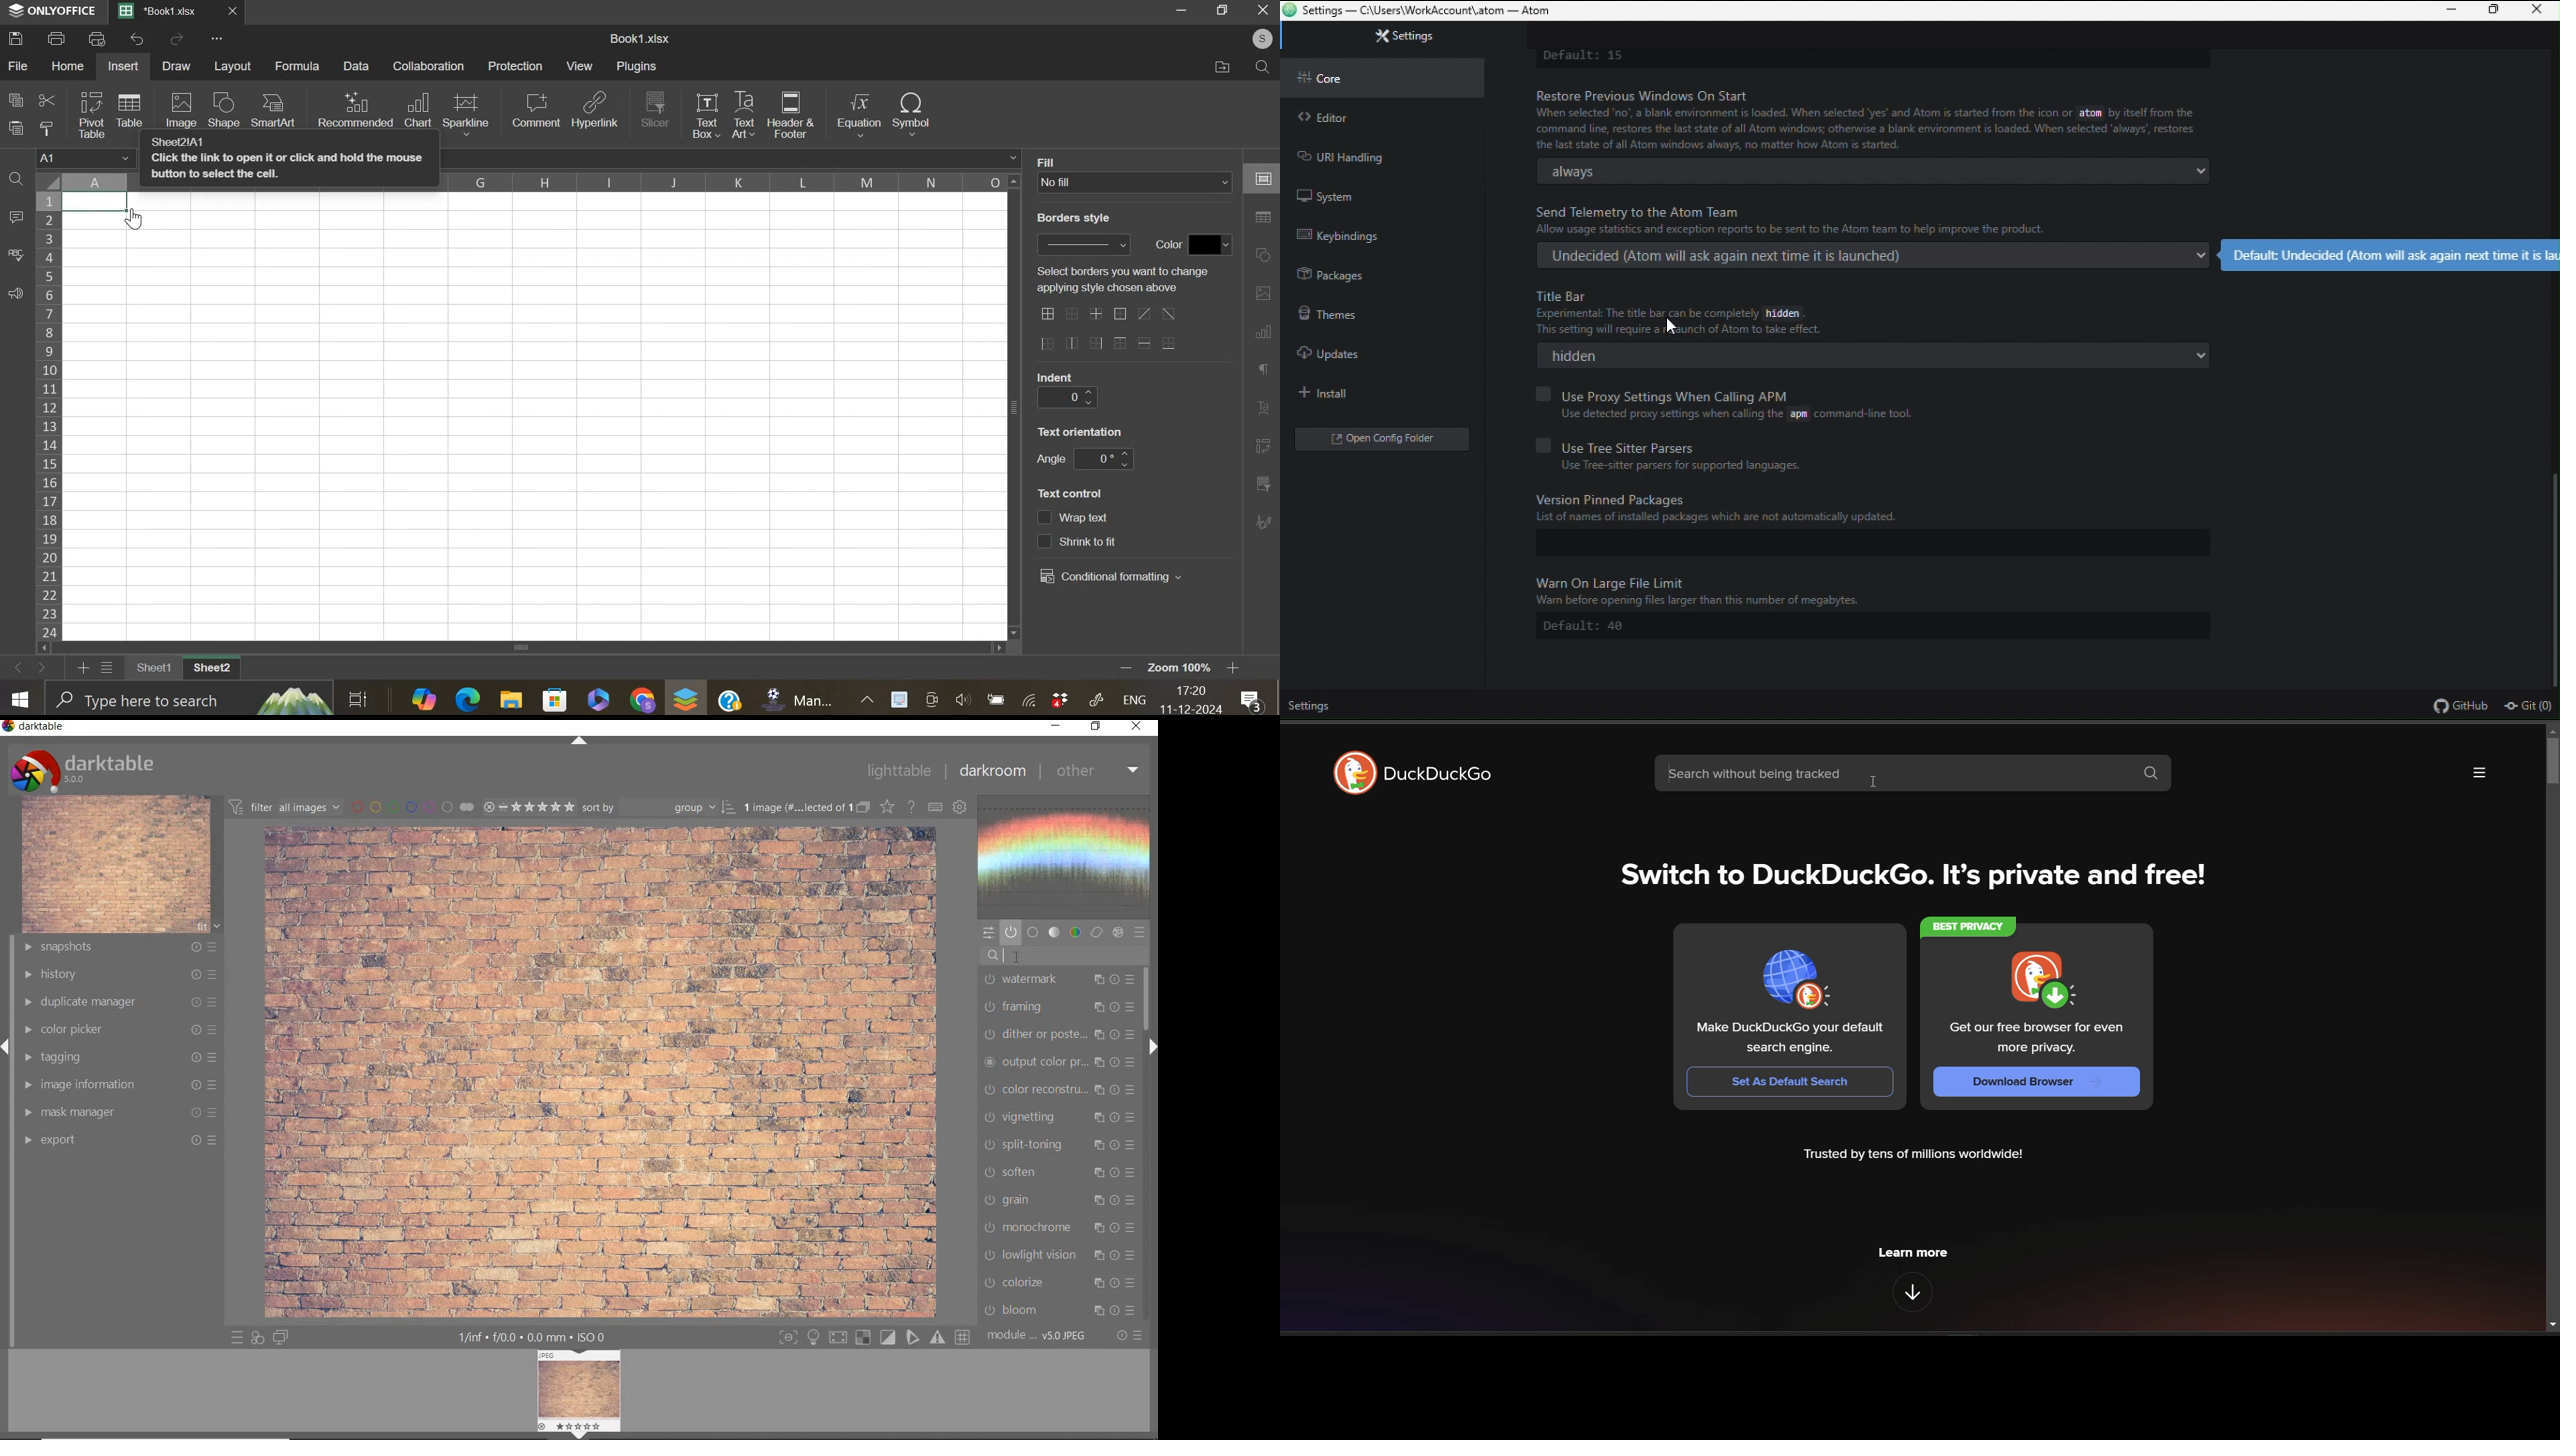  What do you see at coordinates (356, 109) in the screenshot?
I see `recommend chart` at bounding box center [356, 109].